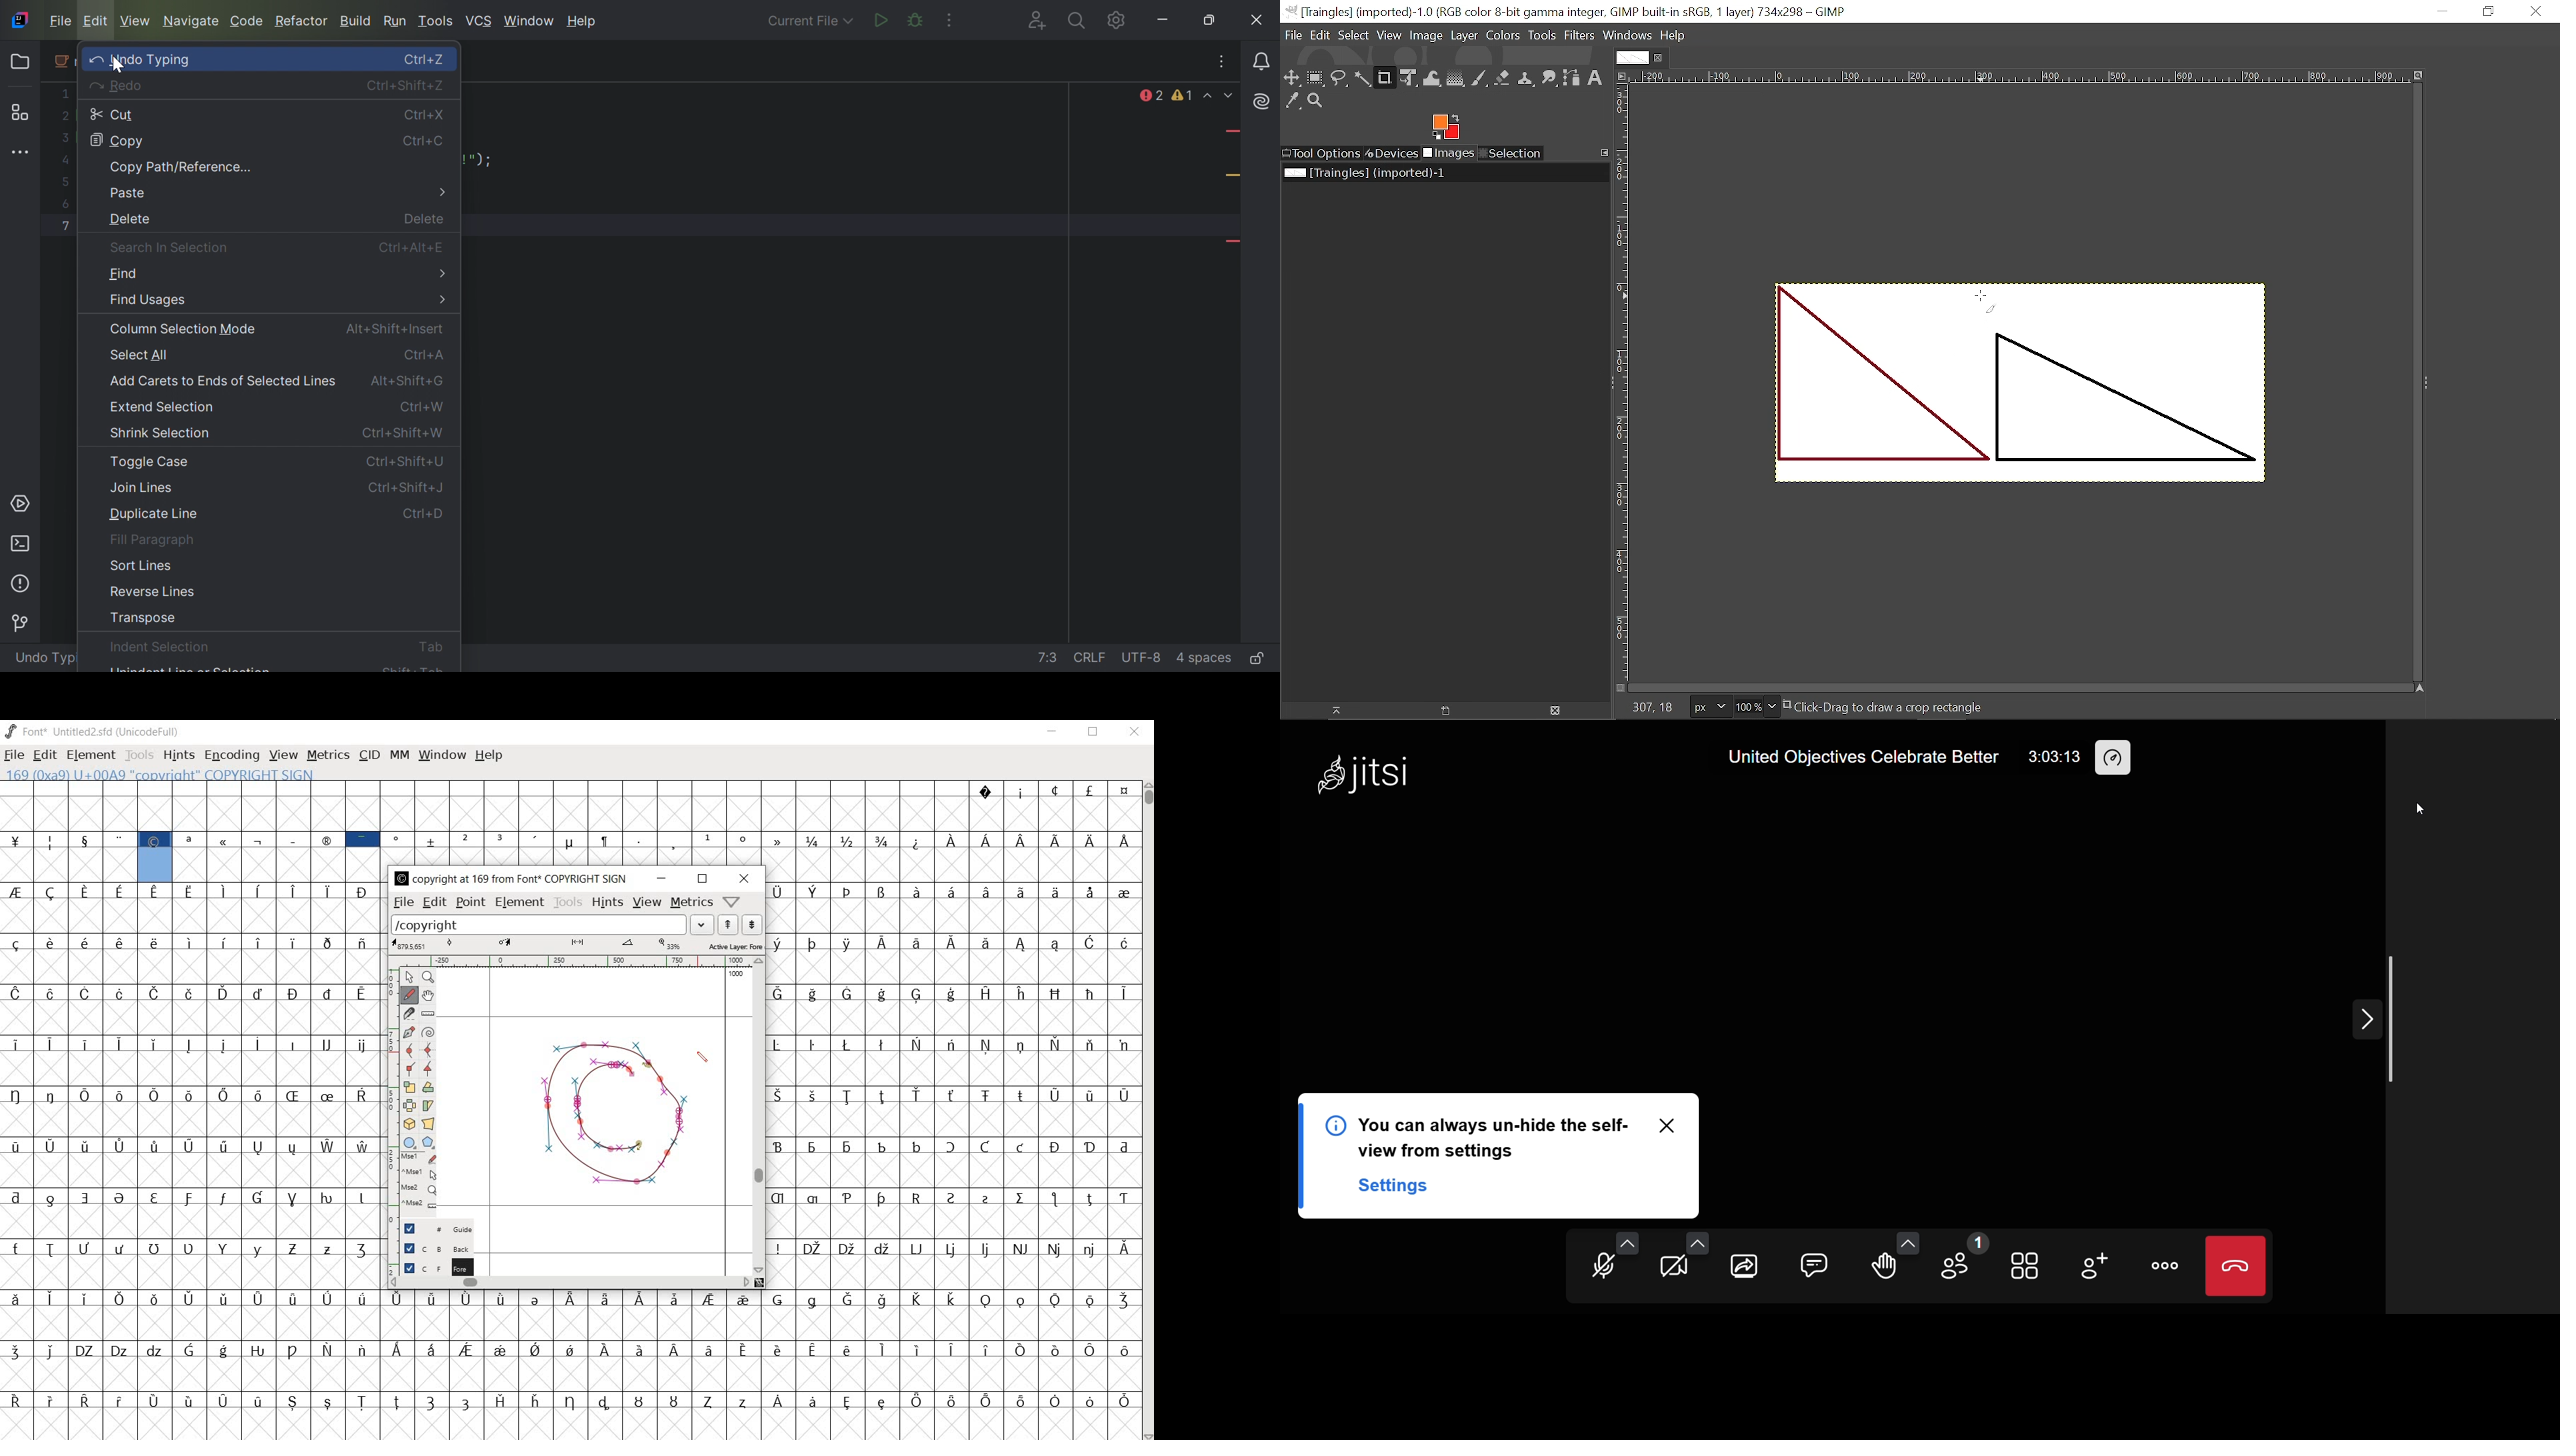  I want to click on Free select tool, so click(1340, 79).